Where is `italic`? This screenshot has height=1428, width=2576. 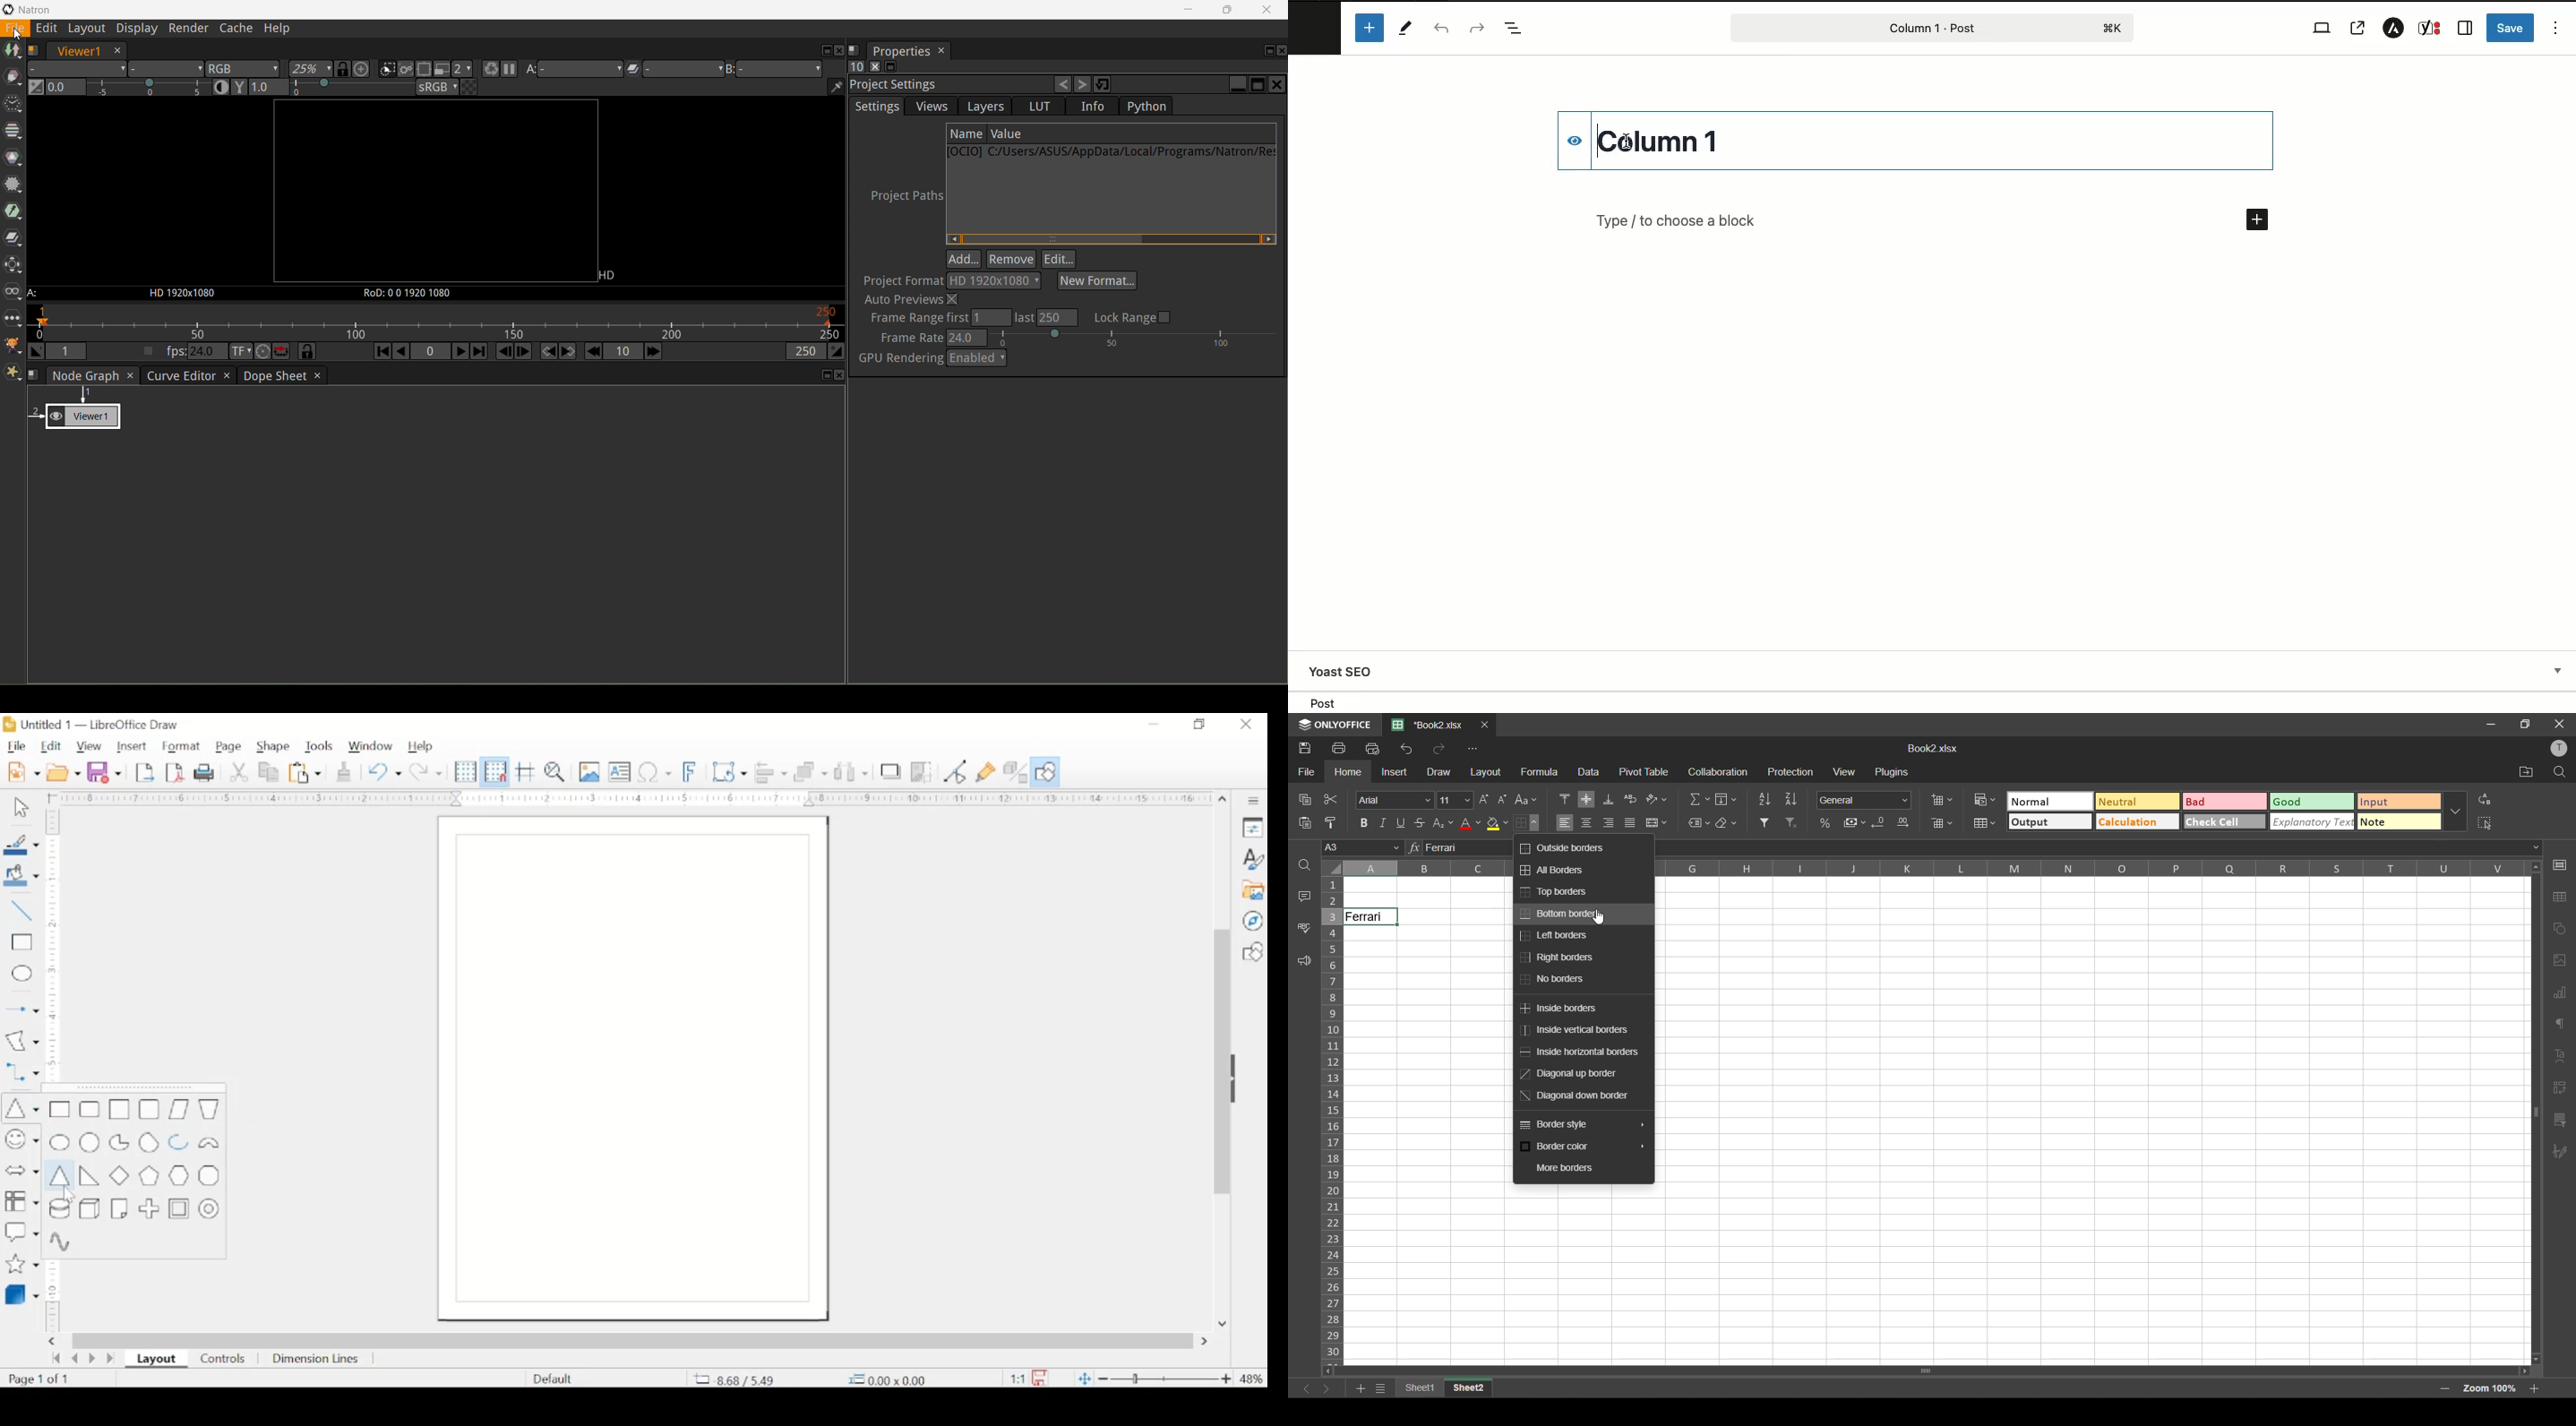
italic is located at coordinates (1384, 823).